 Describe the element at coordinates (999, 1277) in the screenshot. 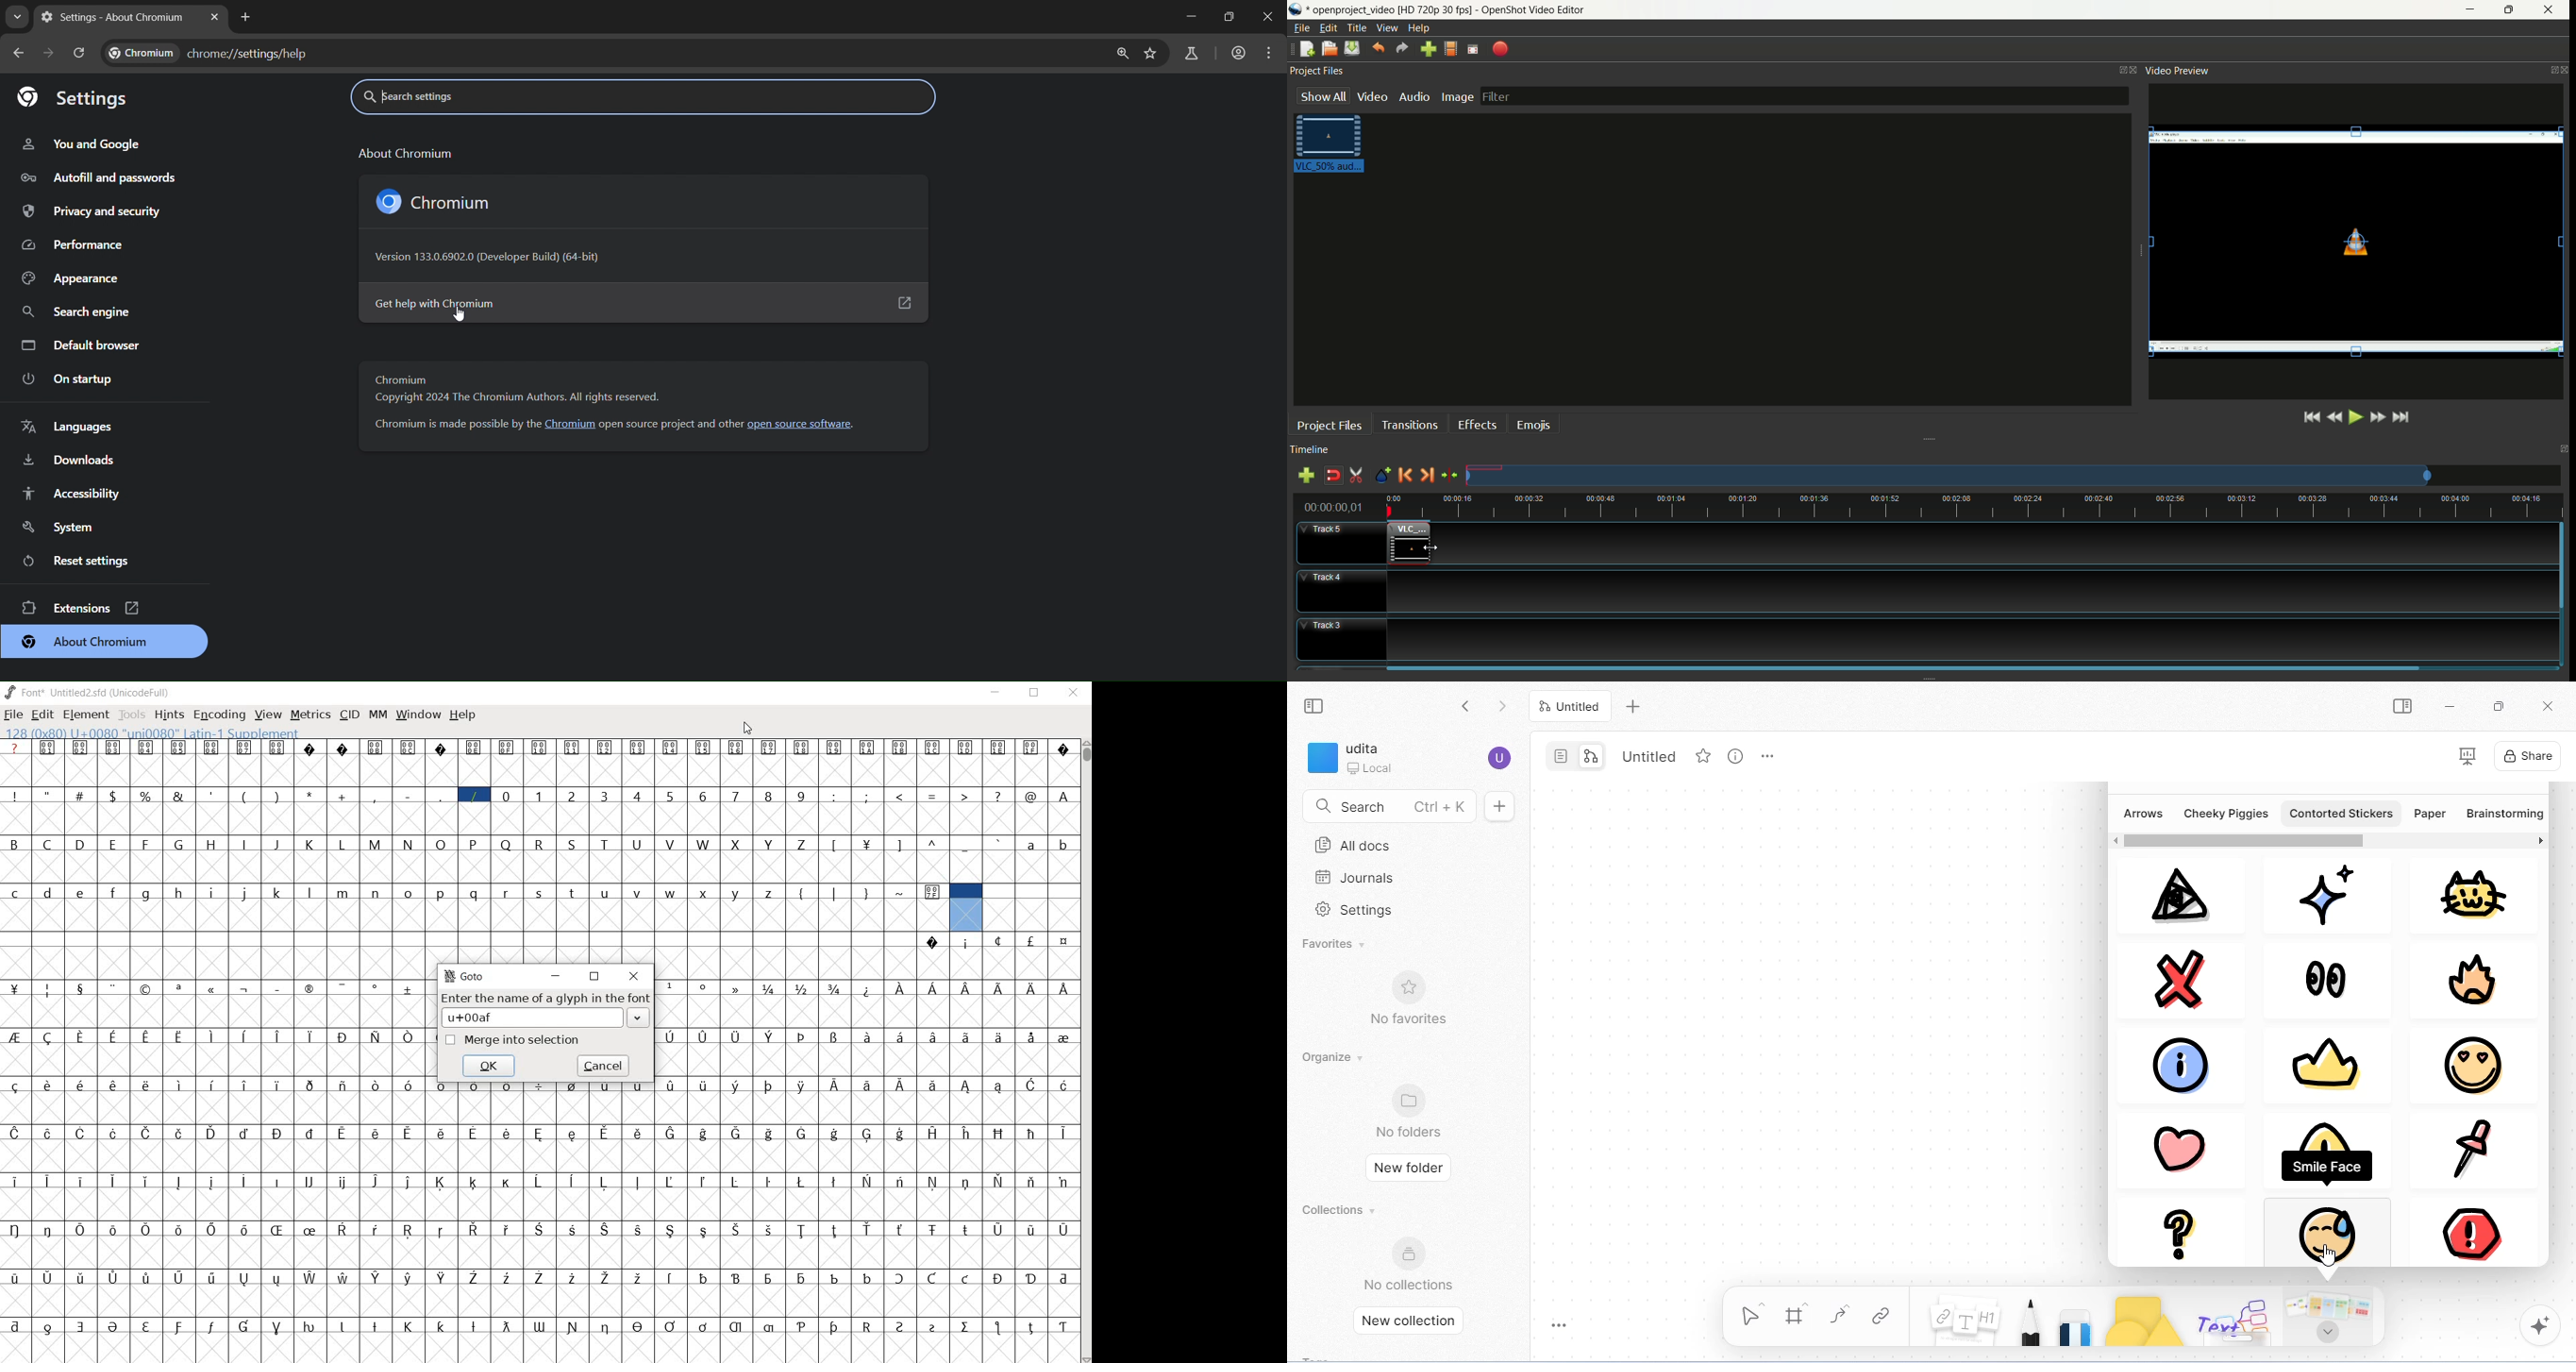

I see `Symbol` at that location.